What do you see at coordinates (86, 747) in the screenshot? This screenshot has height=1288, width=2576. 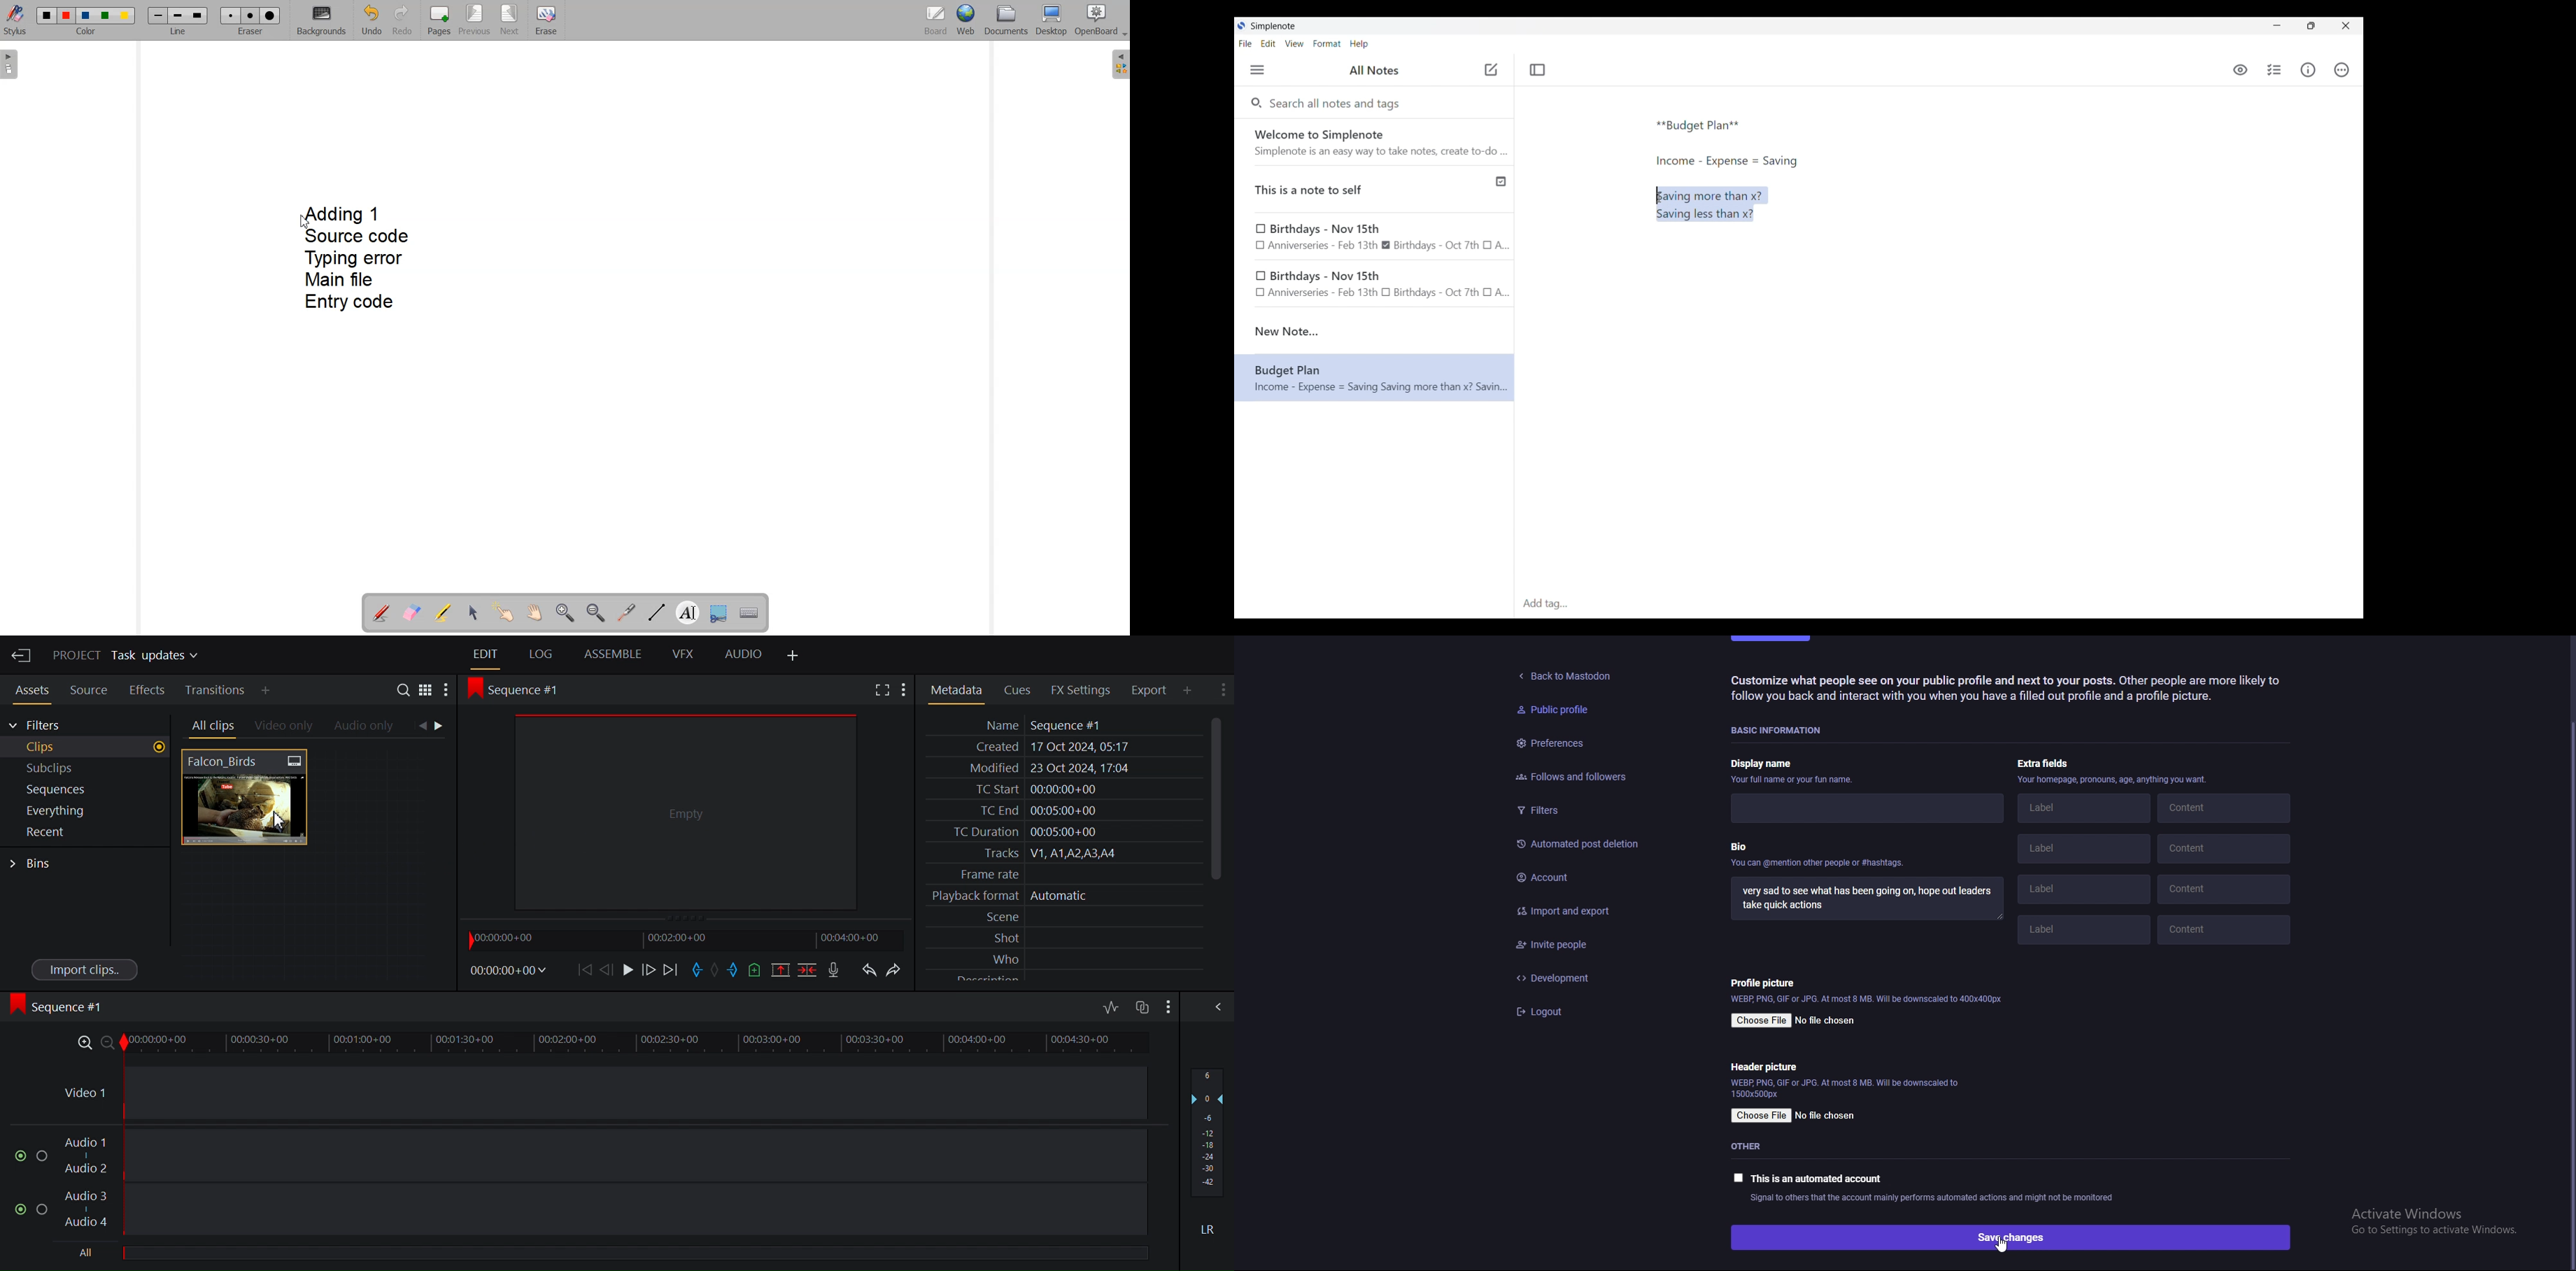 I see `Clips` at bounding box center [86, 747].